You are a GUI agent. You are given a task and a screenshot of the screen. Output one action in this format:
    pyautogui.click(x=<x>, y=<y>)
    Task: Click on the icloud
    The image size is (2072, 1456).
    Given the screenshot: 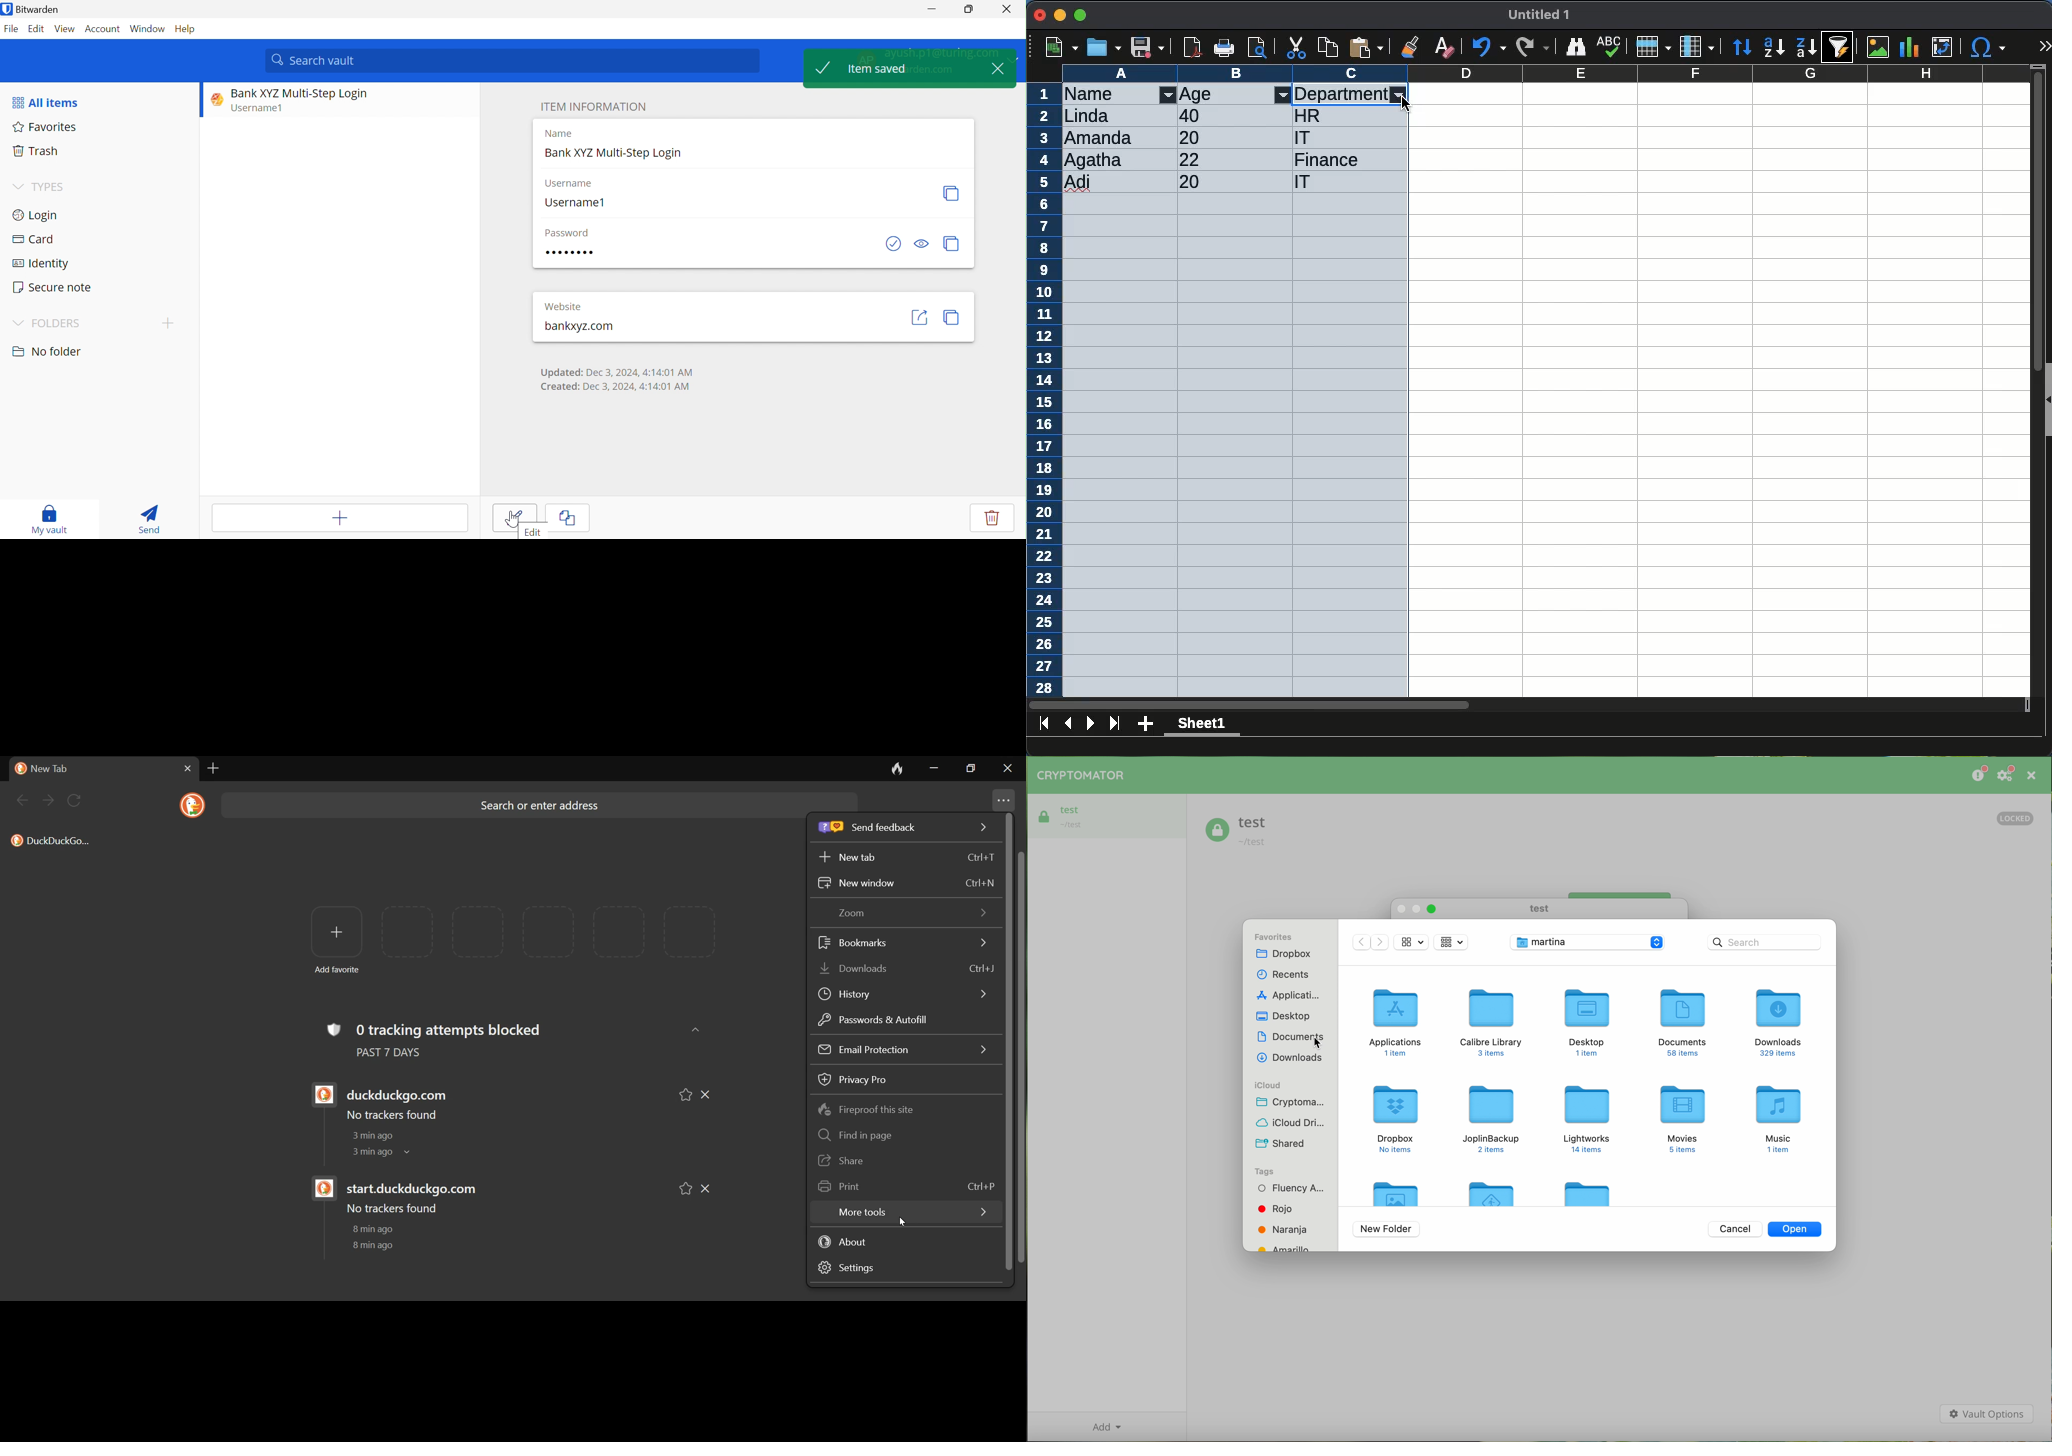 What is the action you would take?
    pyautogui.click(x=1267, y=1085)
    